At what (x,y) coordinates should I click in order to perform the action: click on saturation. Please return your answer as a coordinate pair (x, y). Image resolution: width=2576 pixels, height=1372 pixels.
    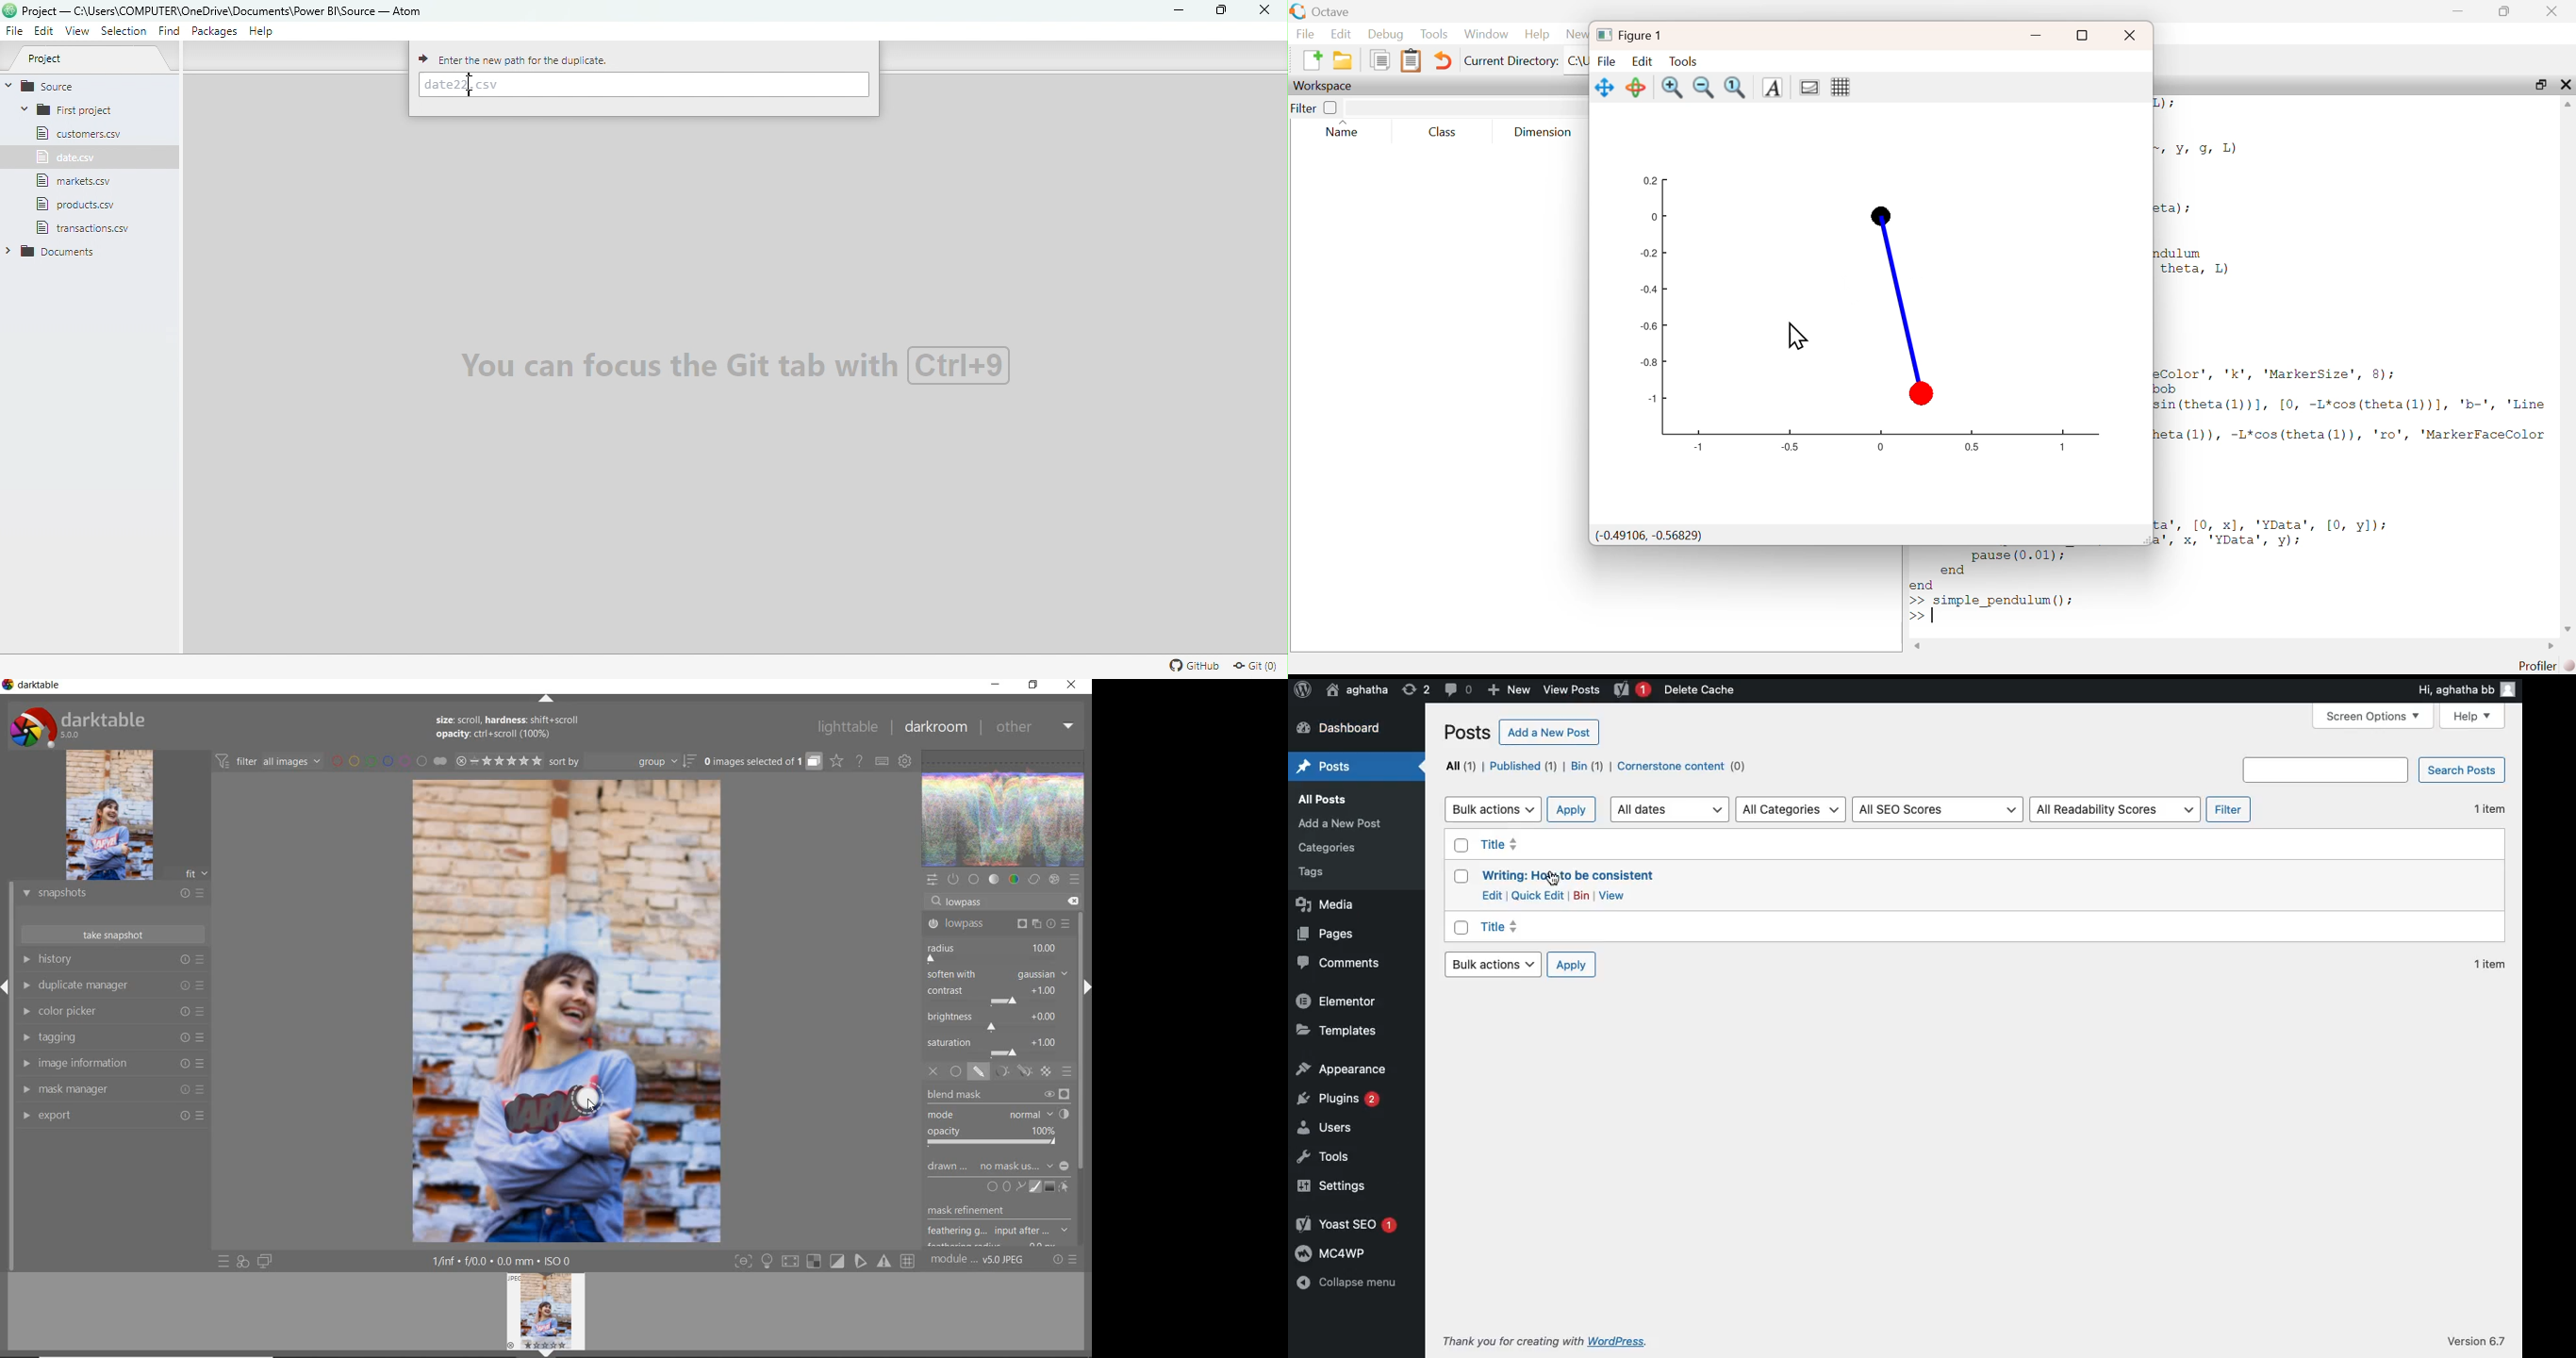
    Looking at the image, I should click on (997, 1046).